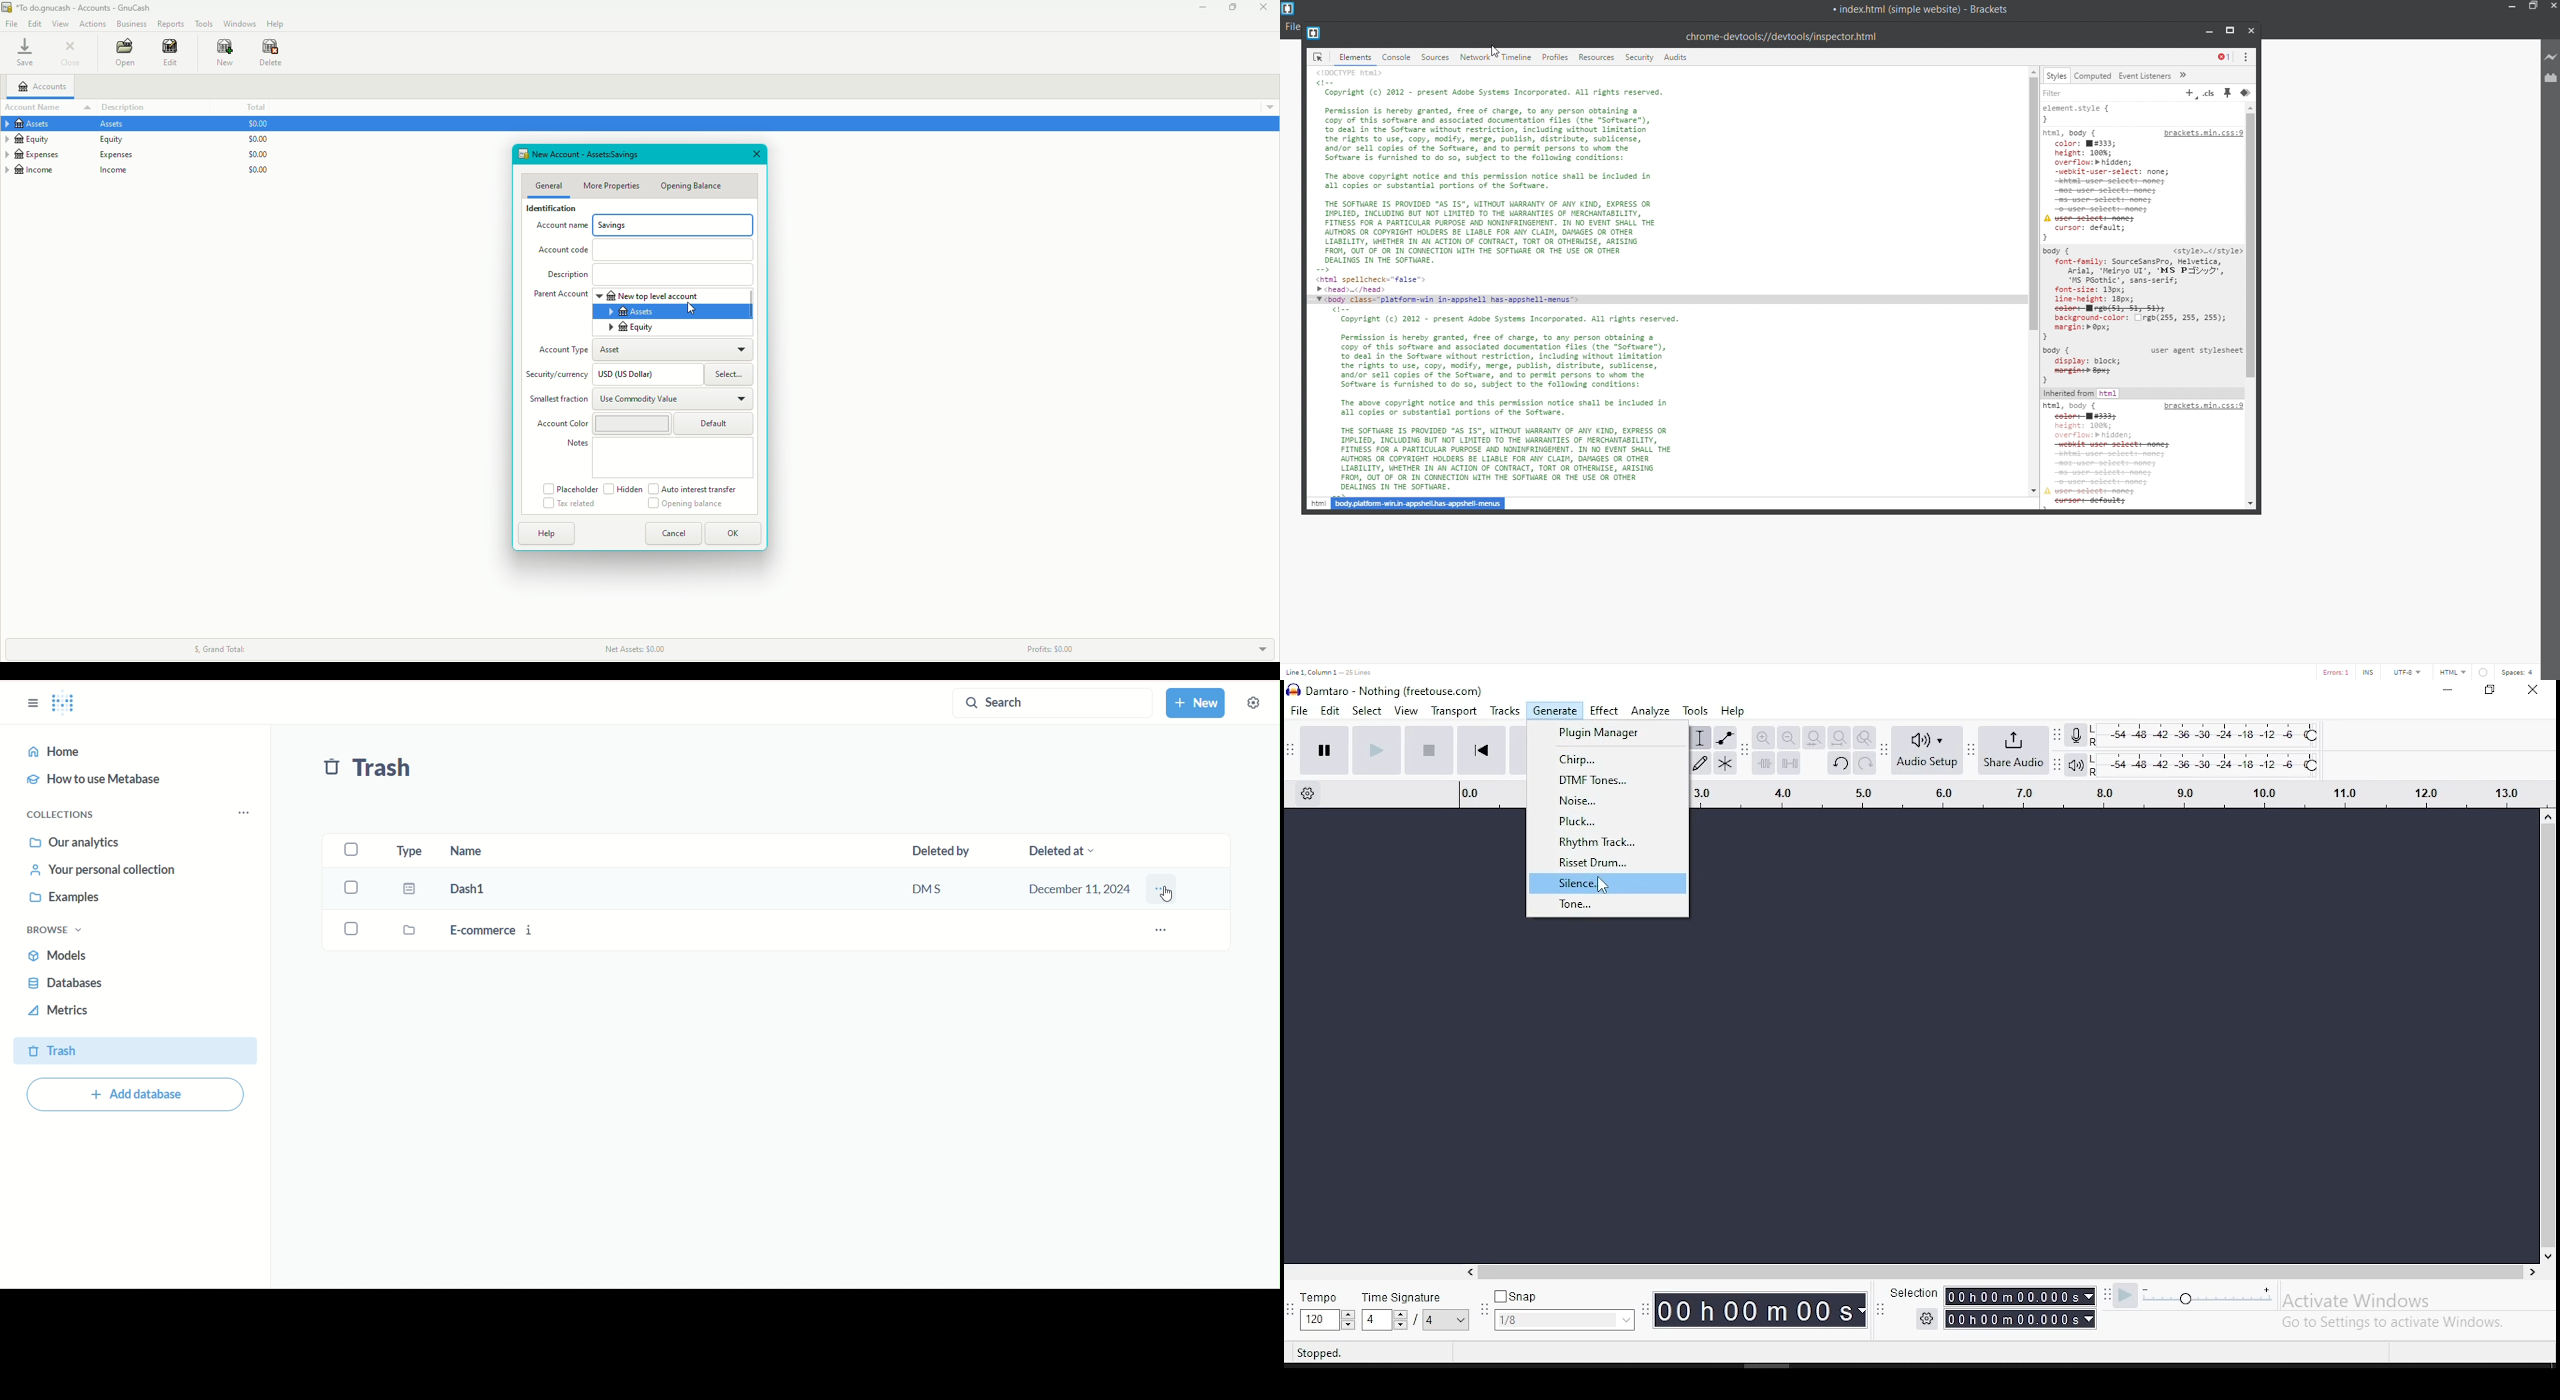 The image size is (2576, 1400). Describe the element at coordinates (567, 276) in the screenshot. I see `Description` at that location.